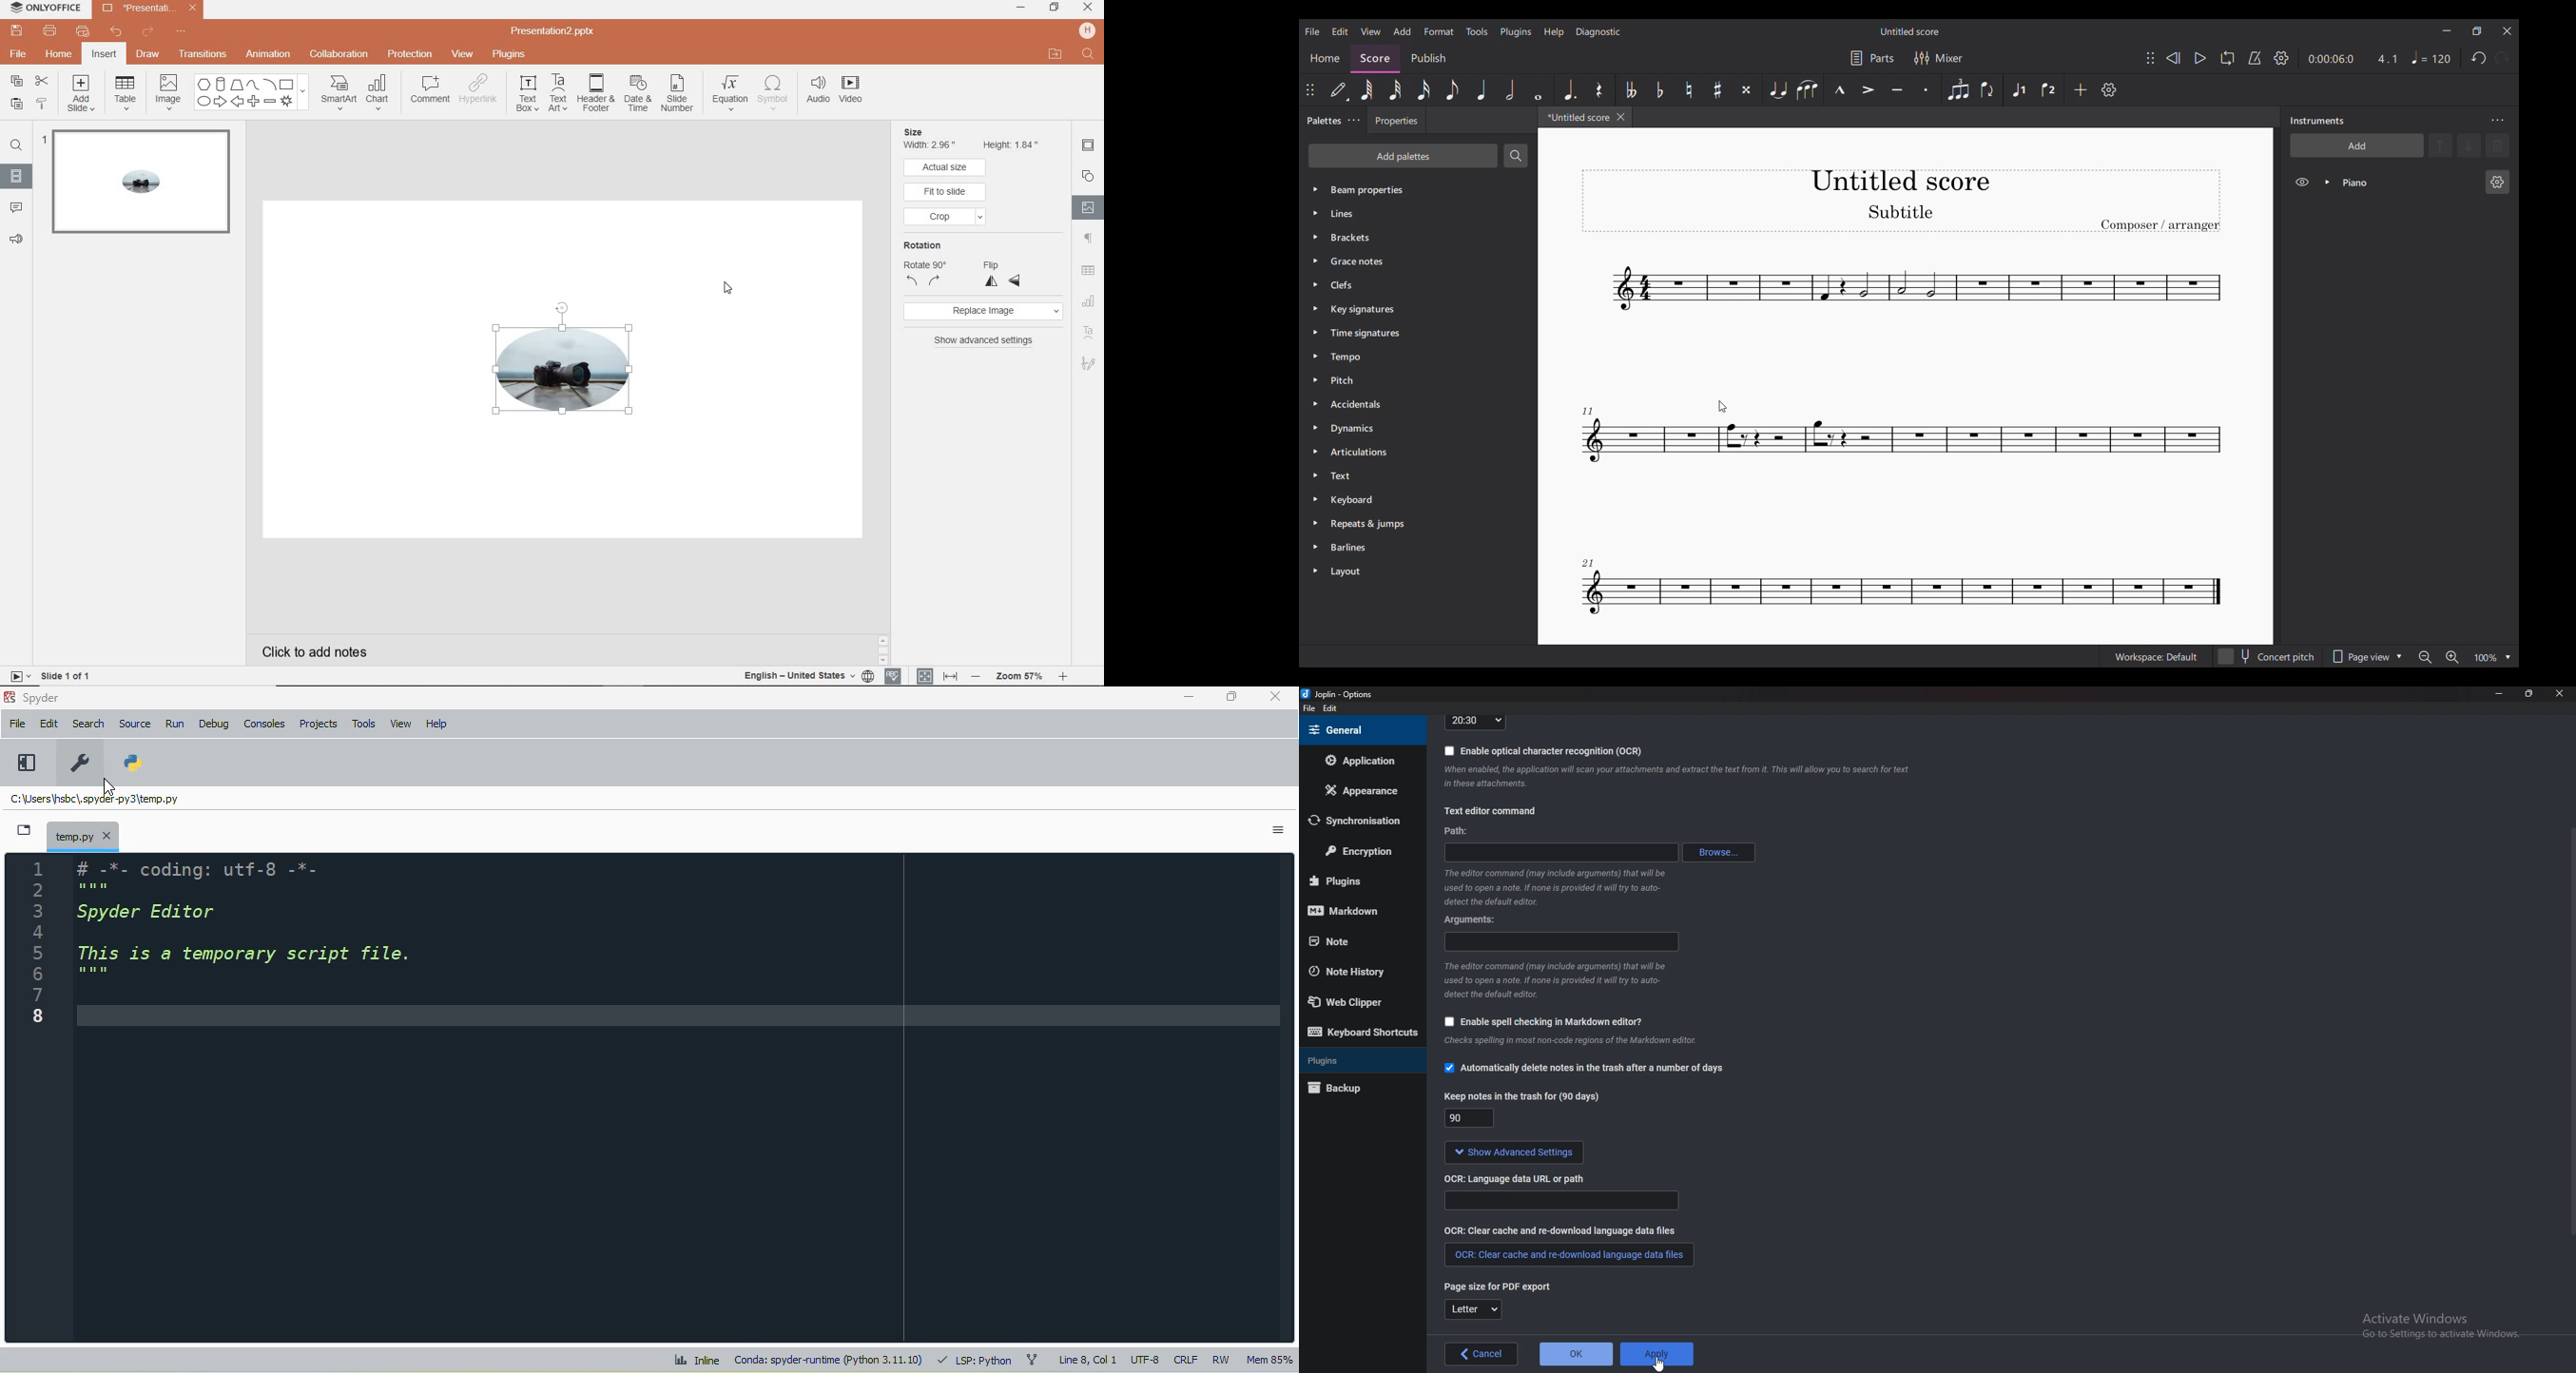  I want to click on Arguments, so click(1475, 919).